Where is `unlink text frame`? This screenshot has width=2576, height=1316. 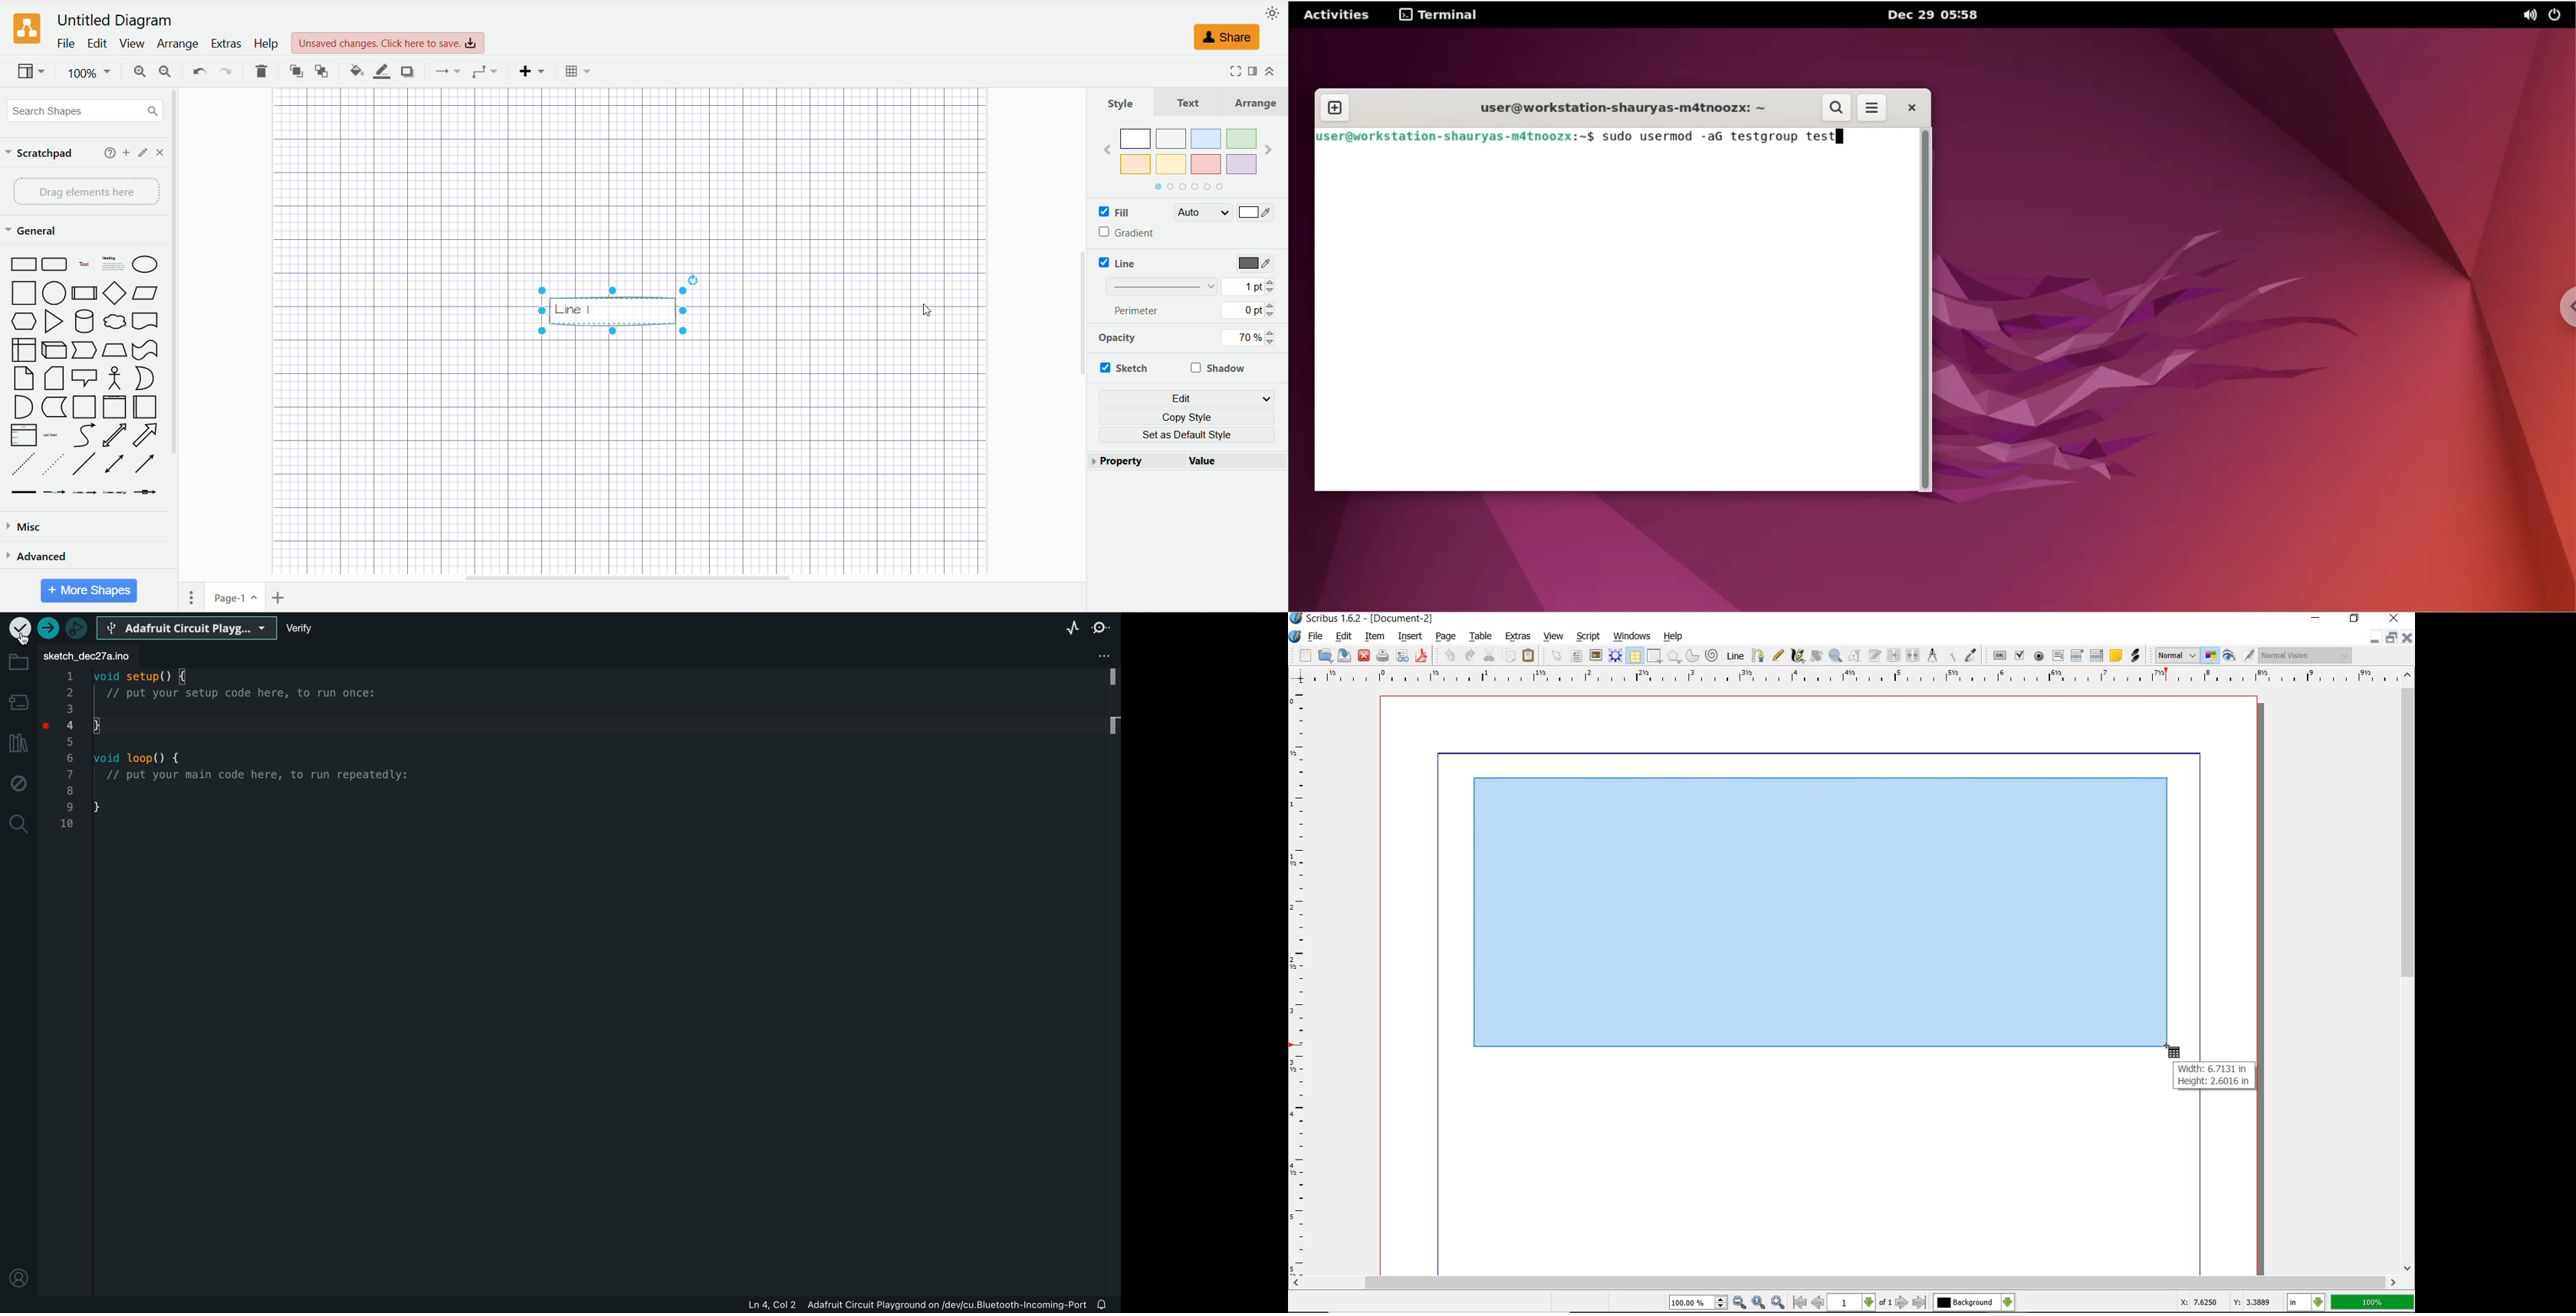
unlink text frame is located at coordinates (1911, 656).